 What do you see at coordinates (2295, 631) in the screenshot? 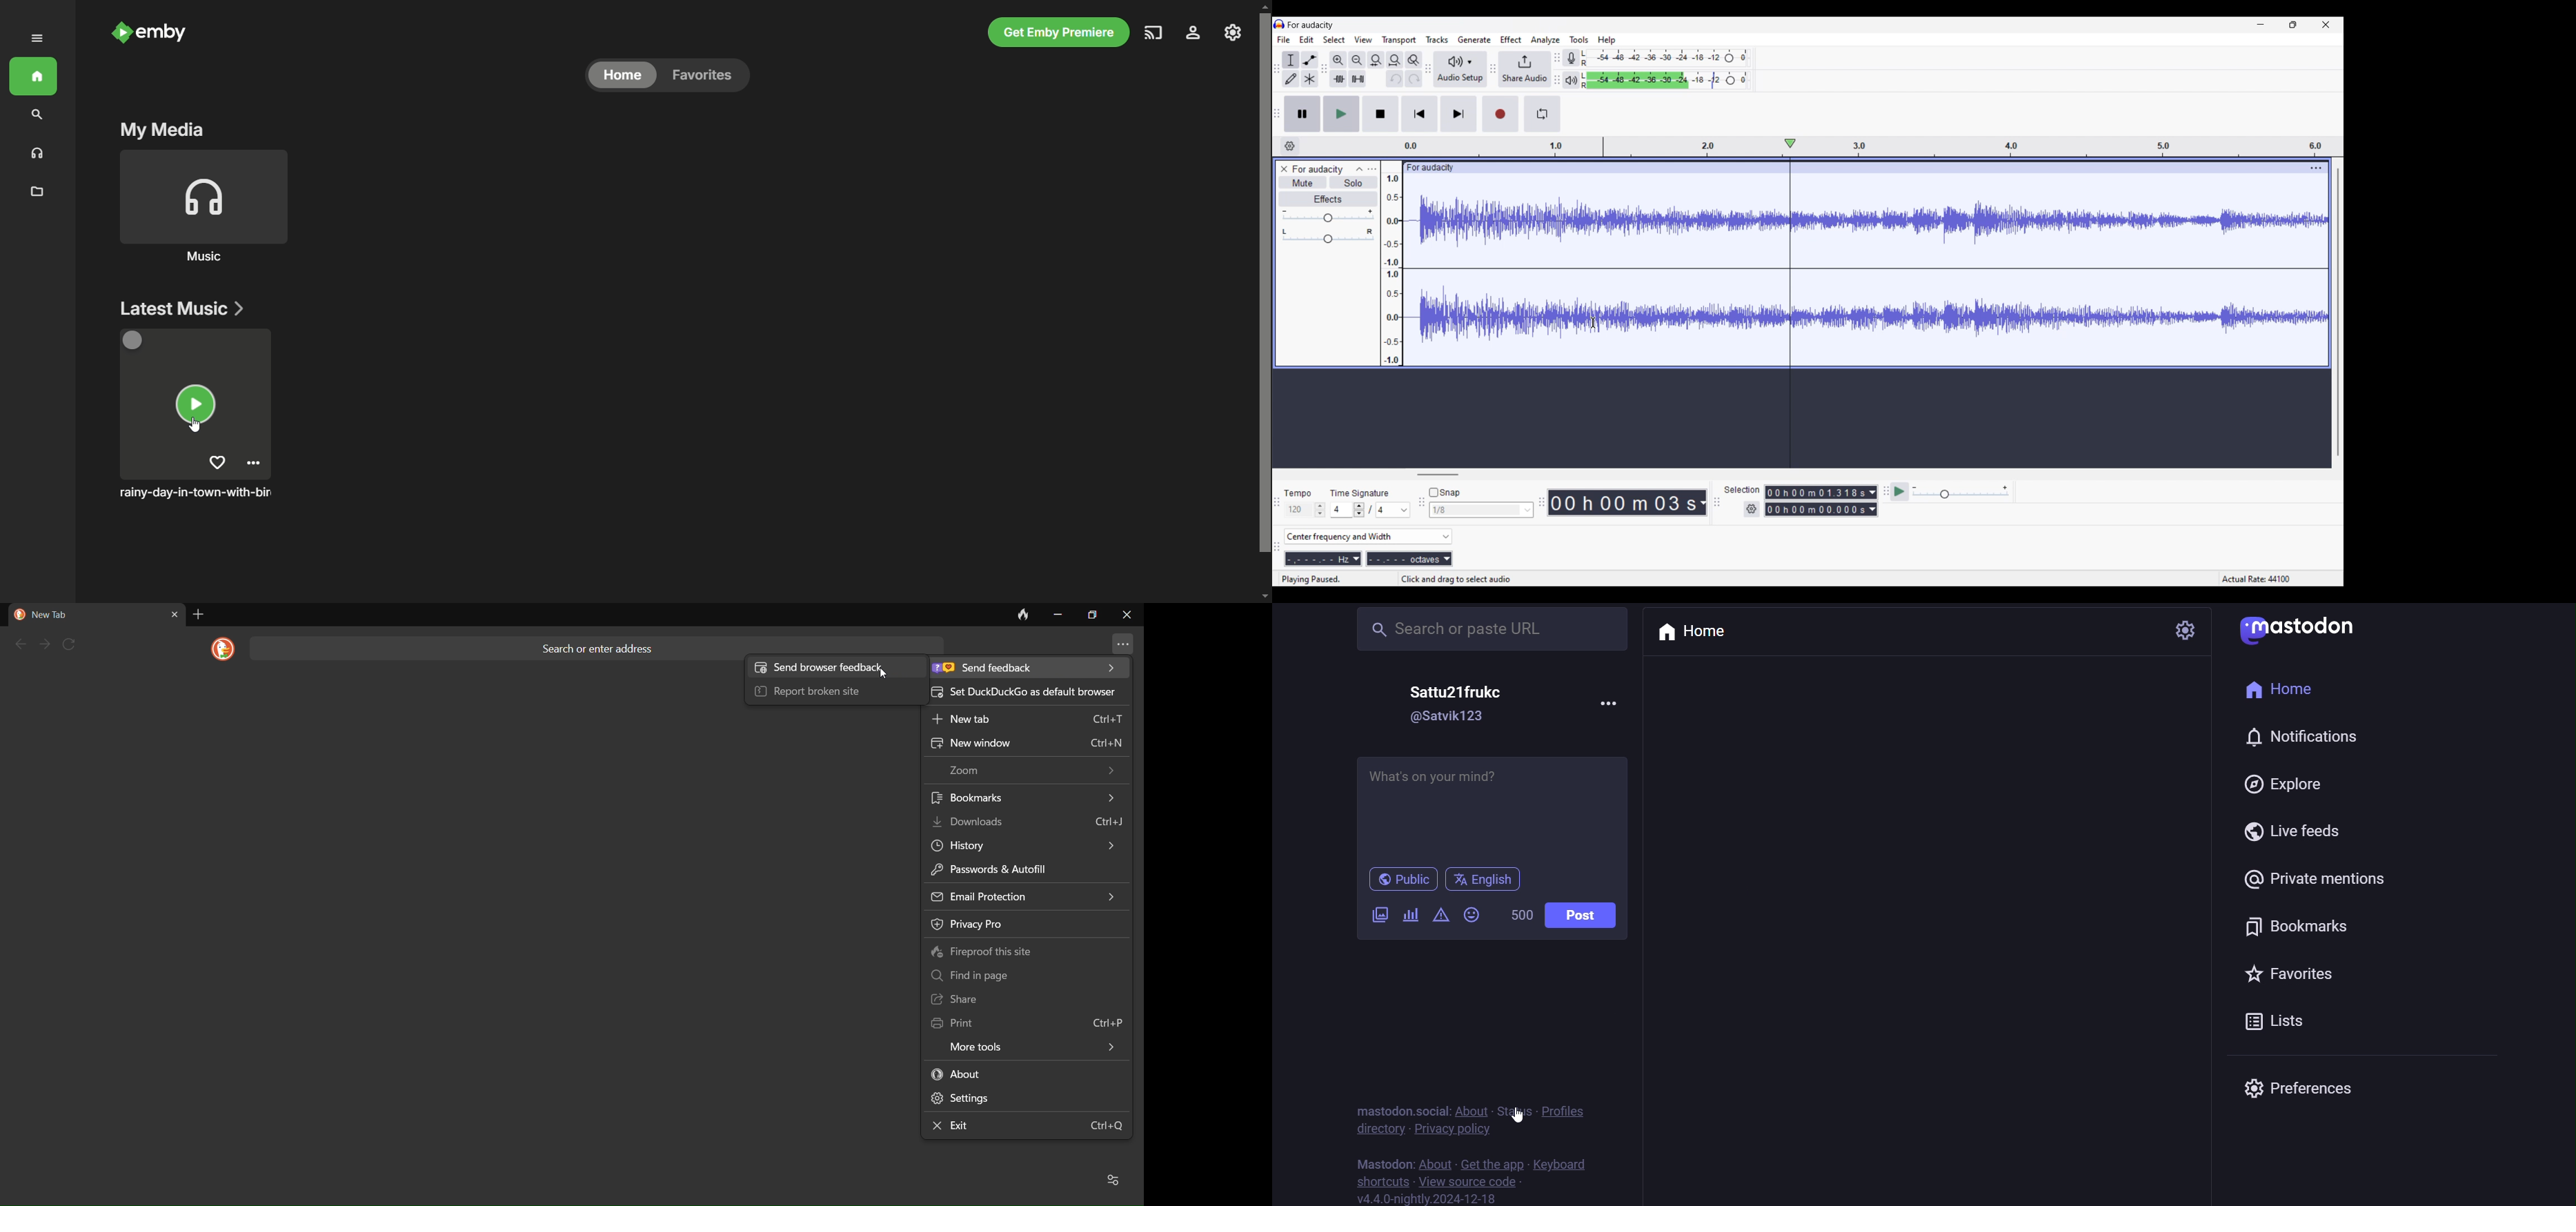
I see `logo` at bounding box center [2295, 631].